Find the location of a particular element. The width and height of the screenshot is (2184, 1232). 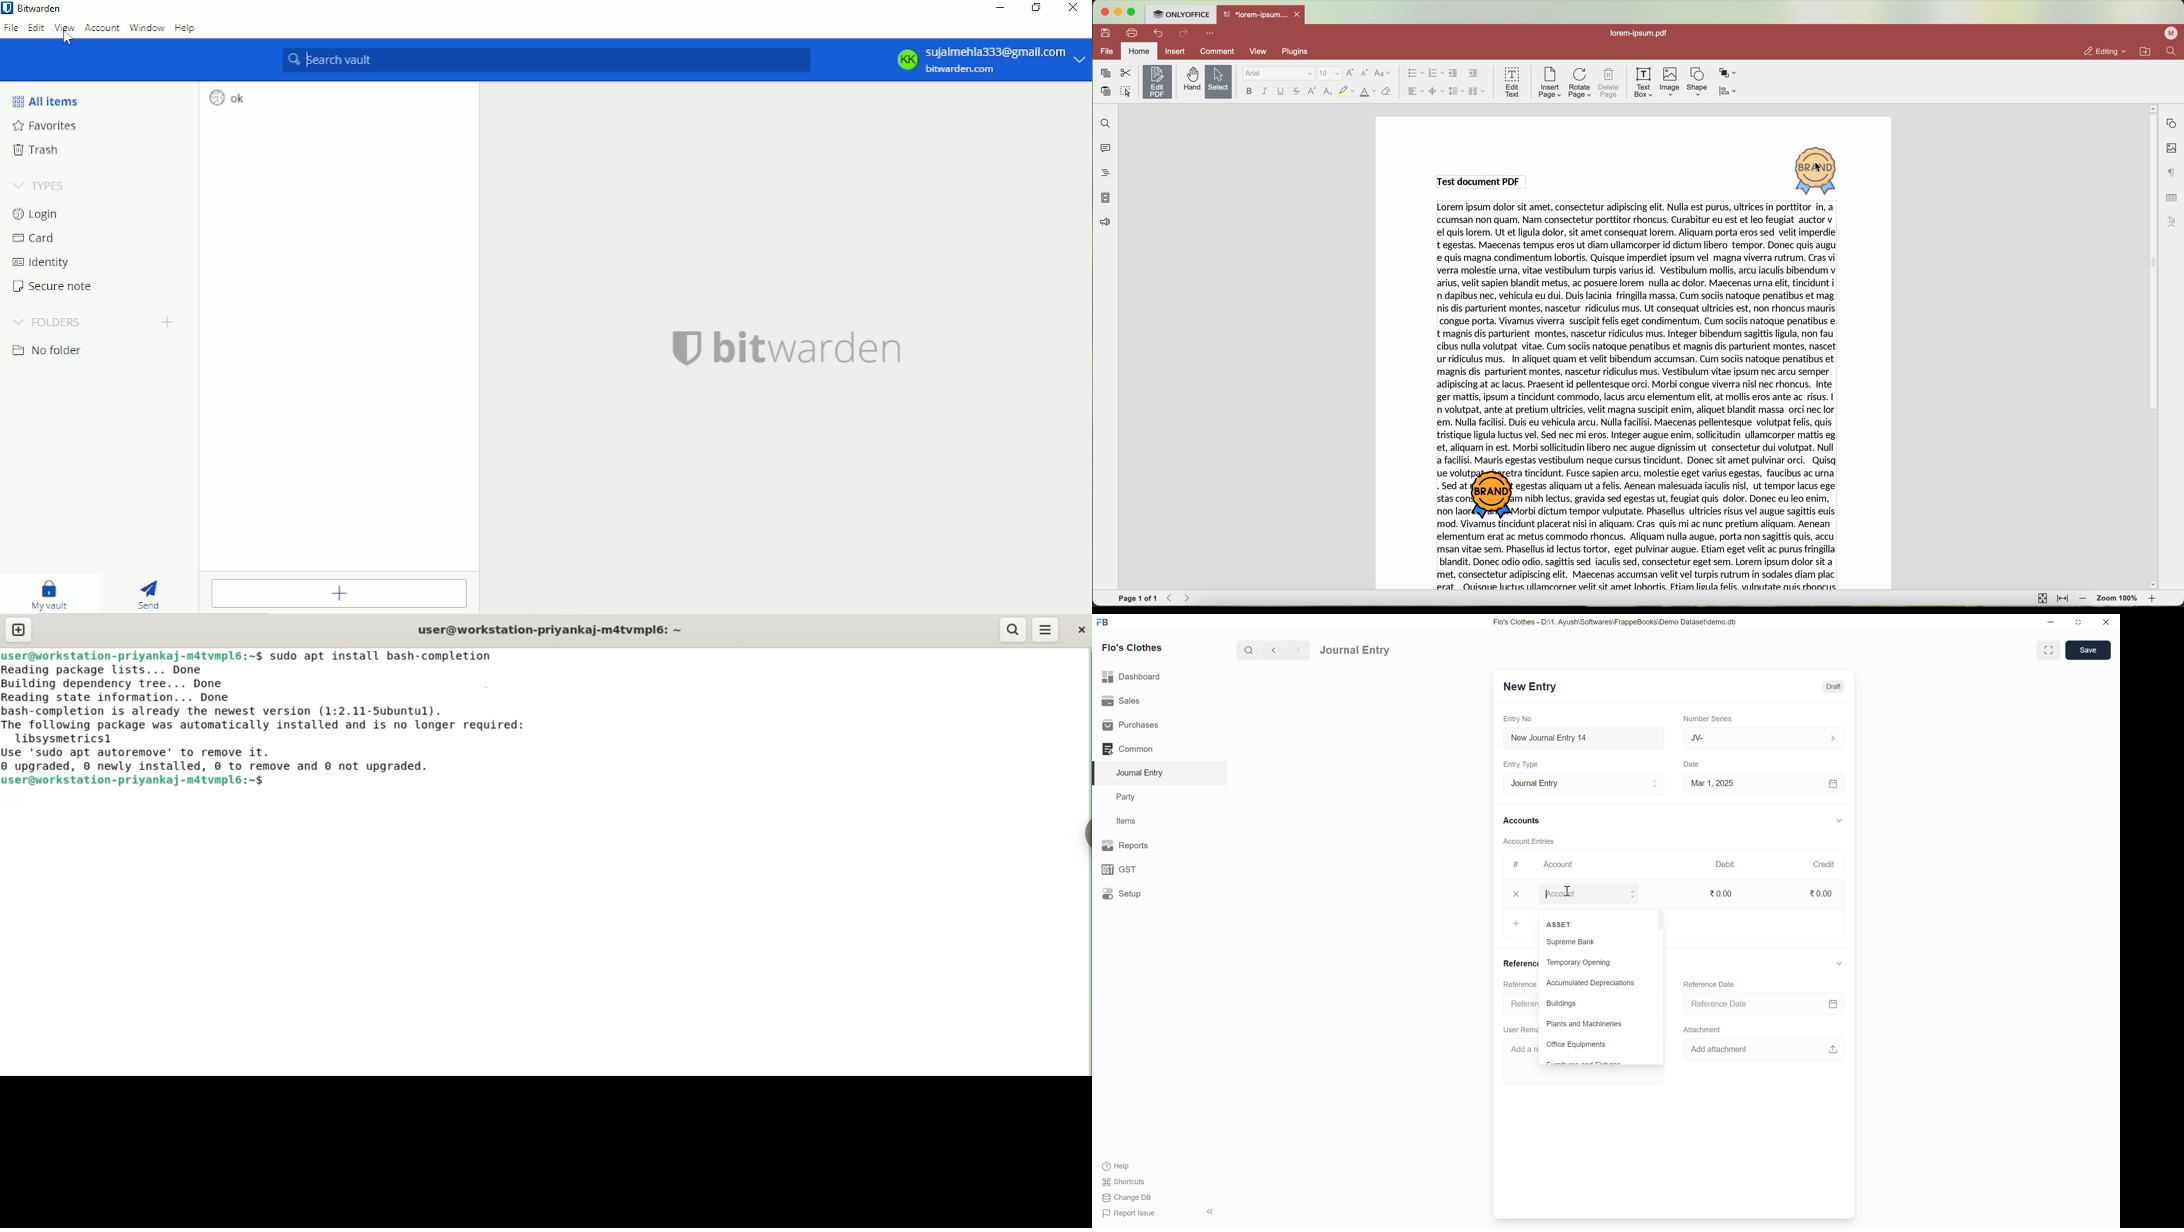

Sales is located at coordinates (1121, 700).